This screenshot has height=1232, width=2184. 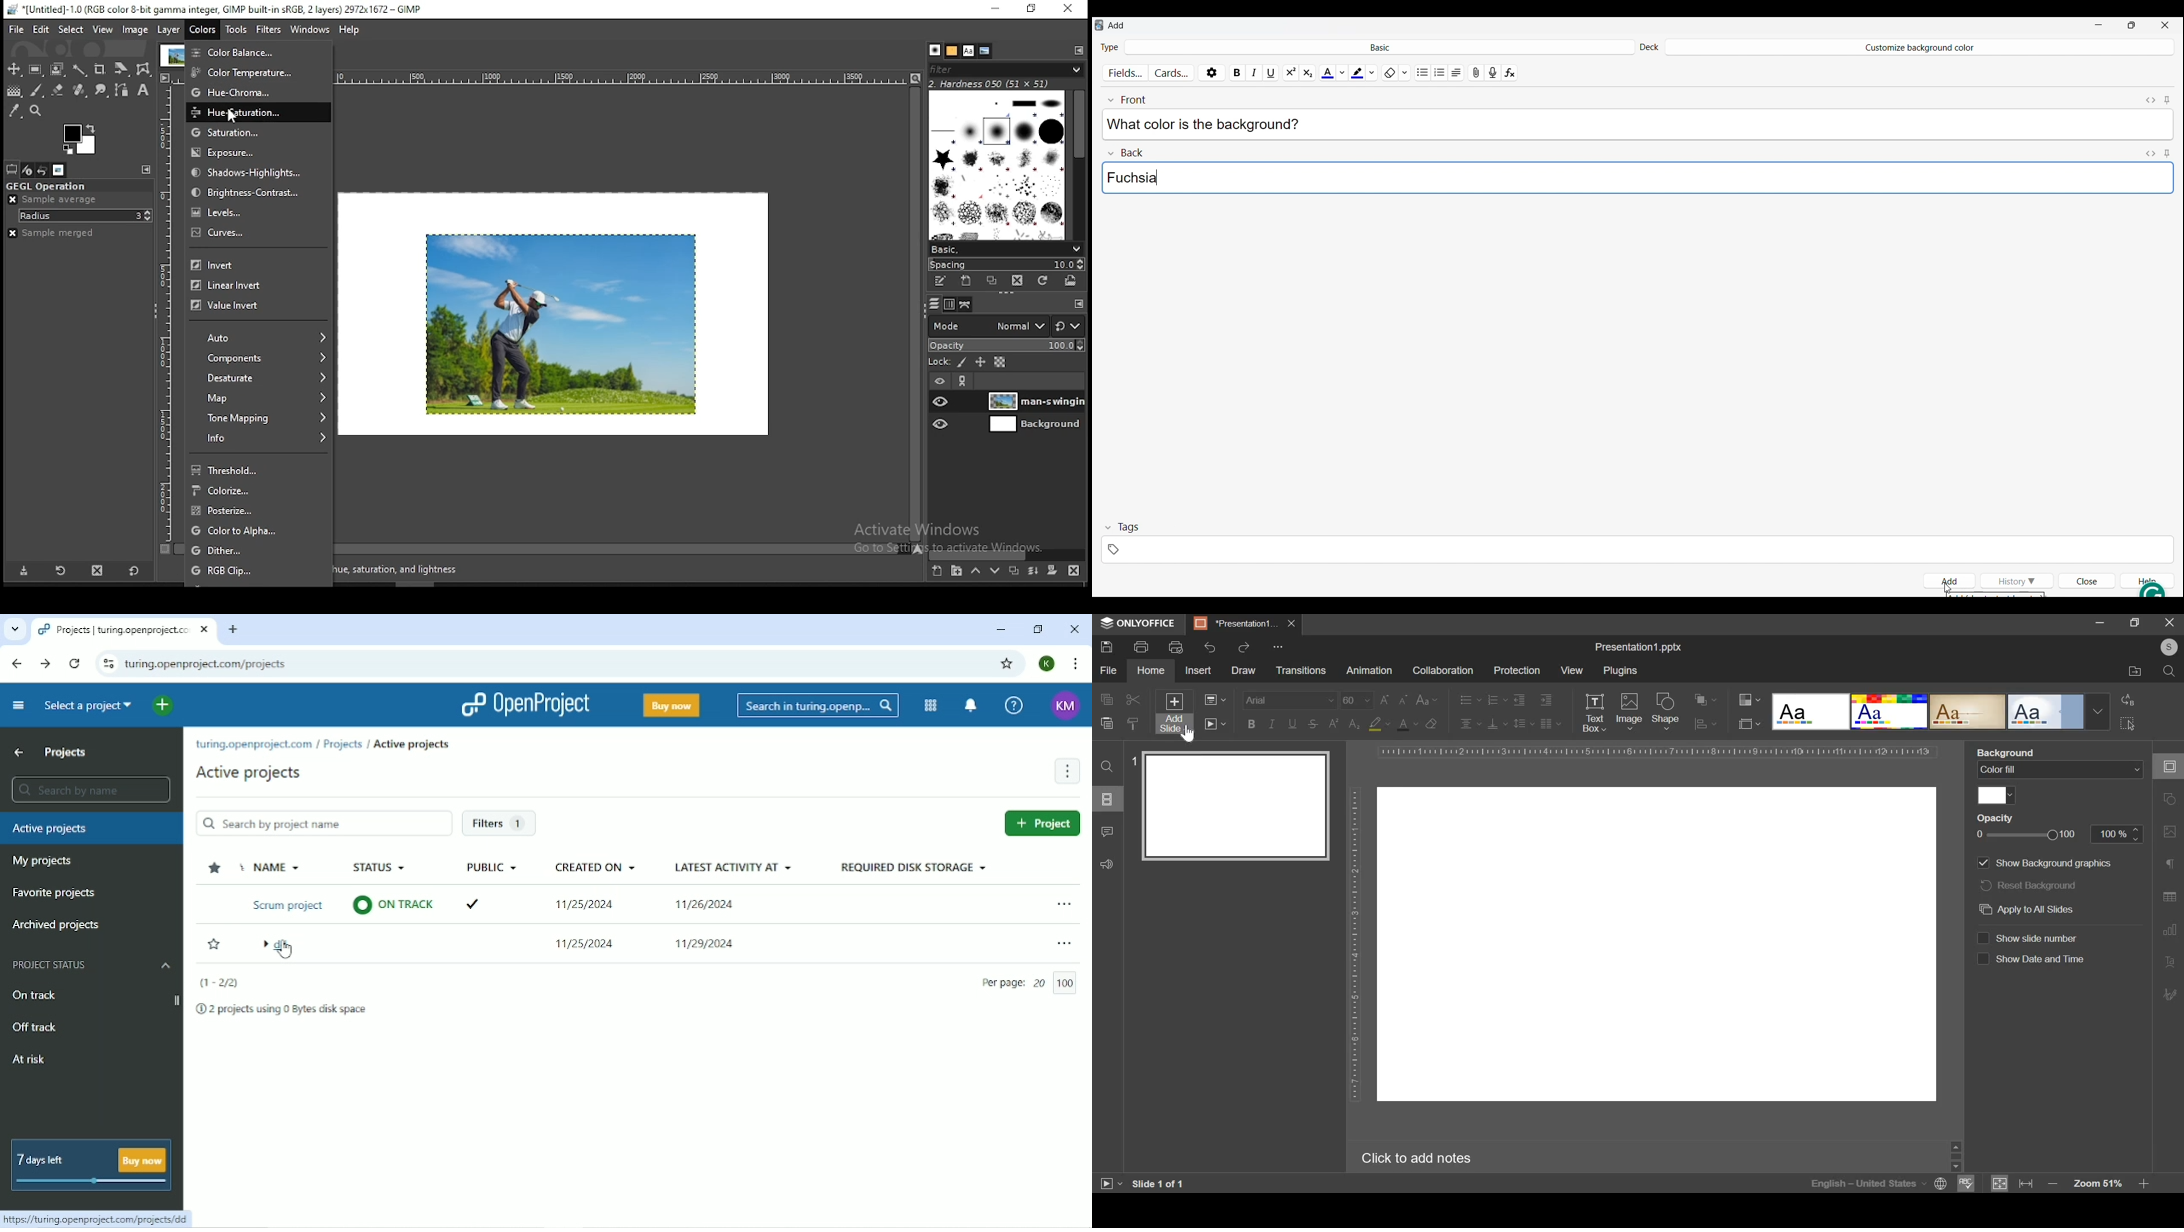 I want to click on clear style, so click(x=1133, y=723).